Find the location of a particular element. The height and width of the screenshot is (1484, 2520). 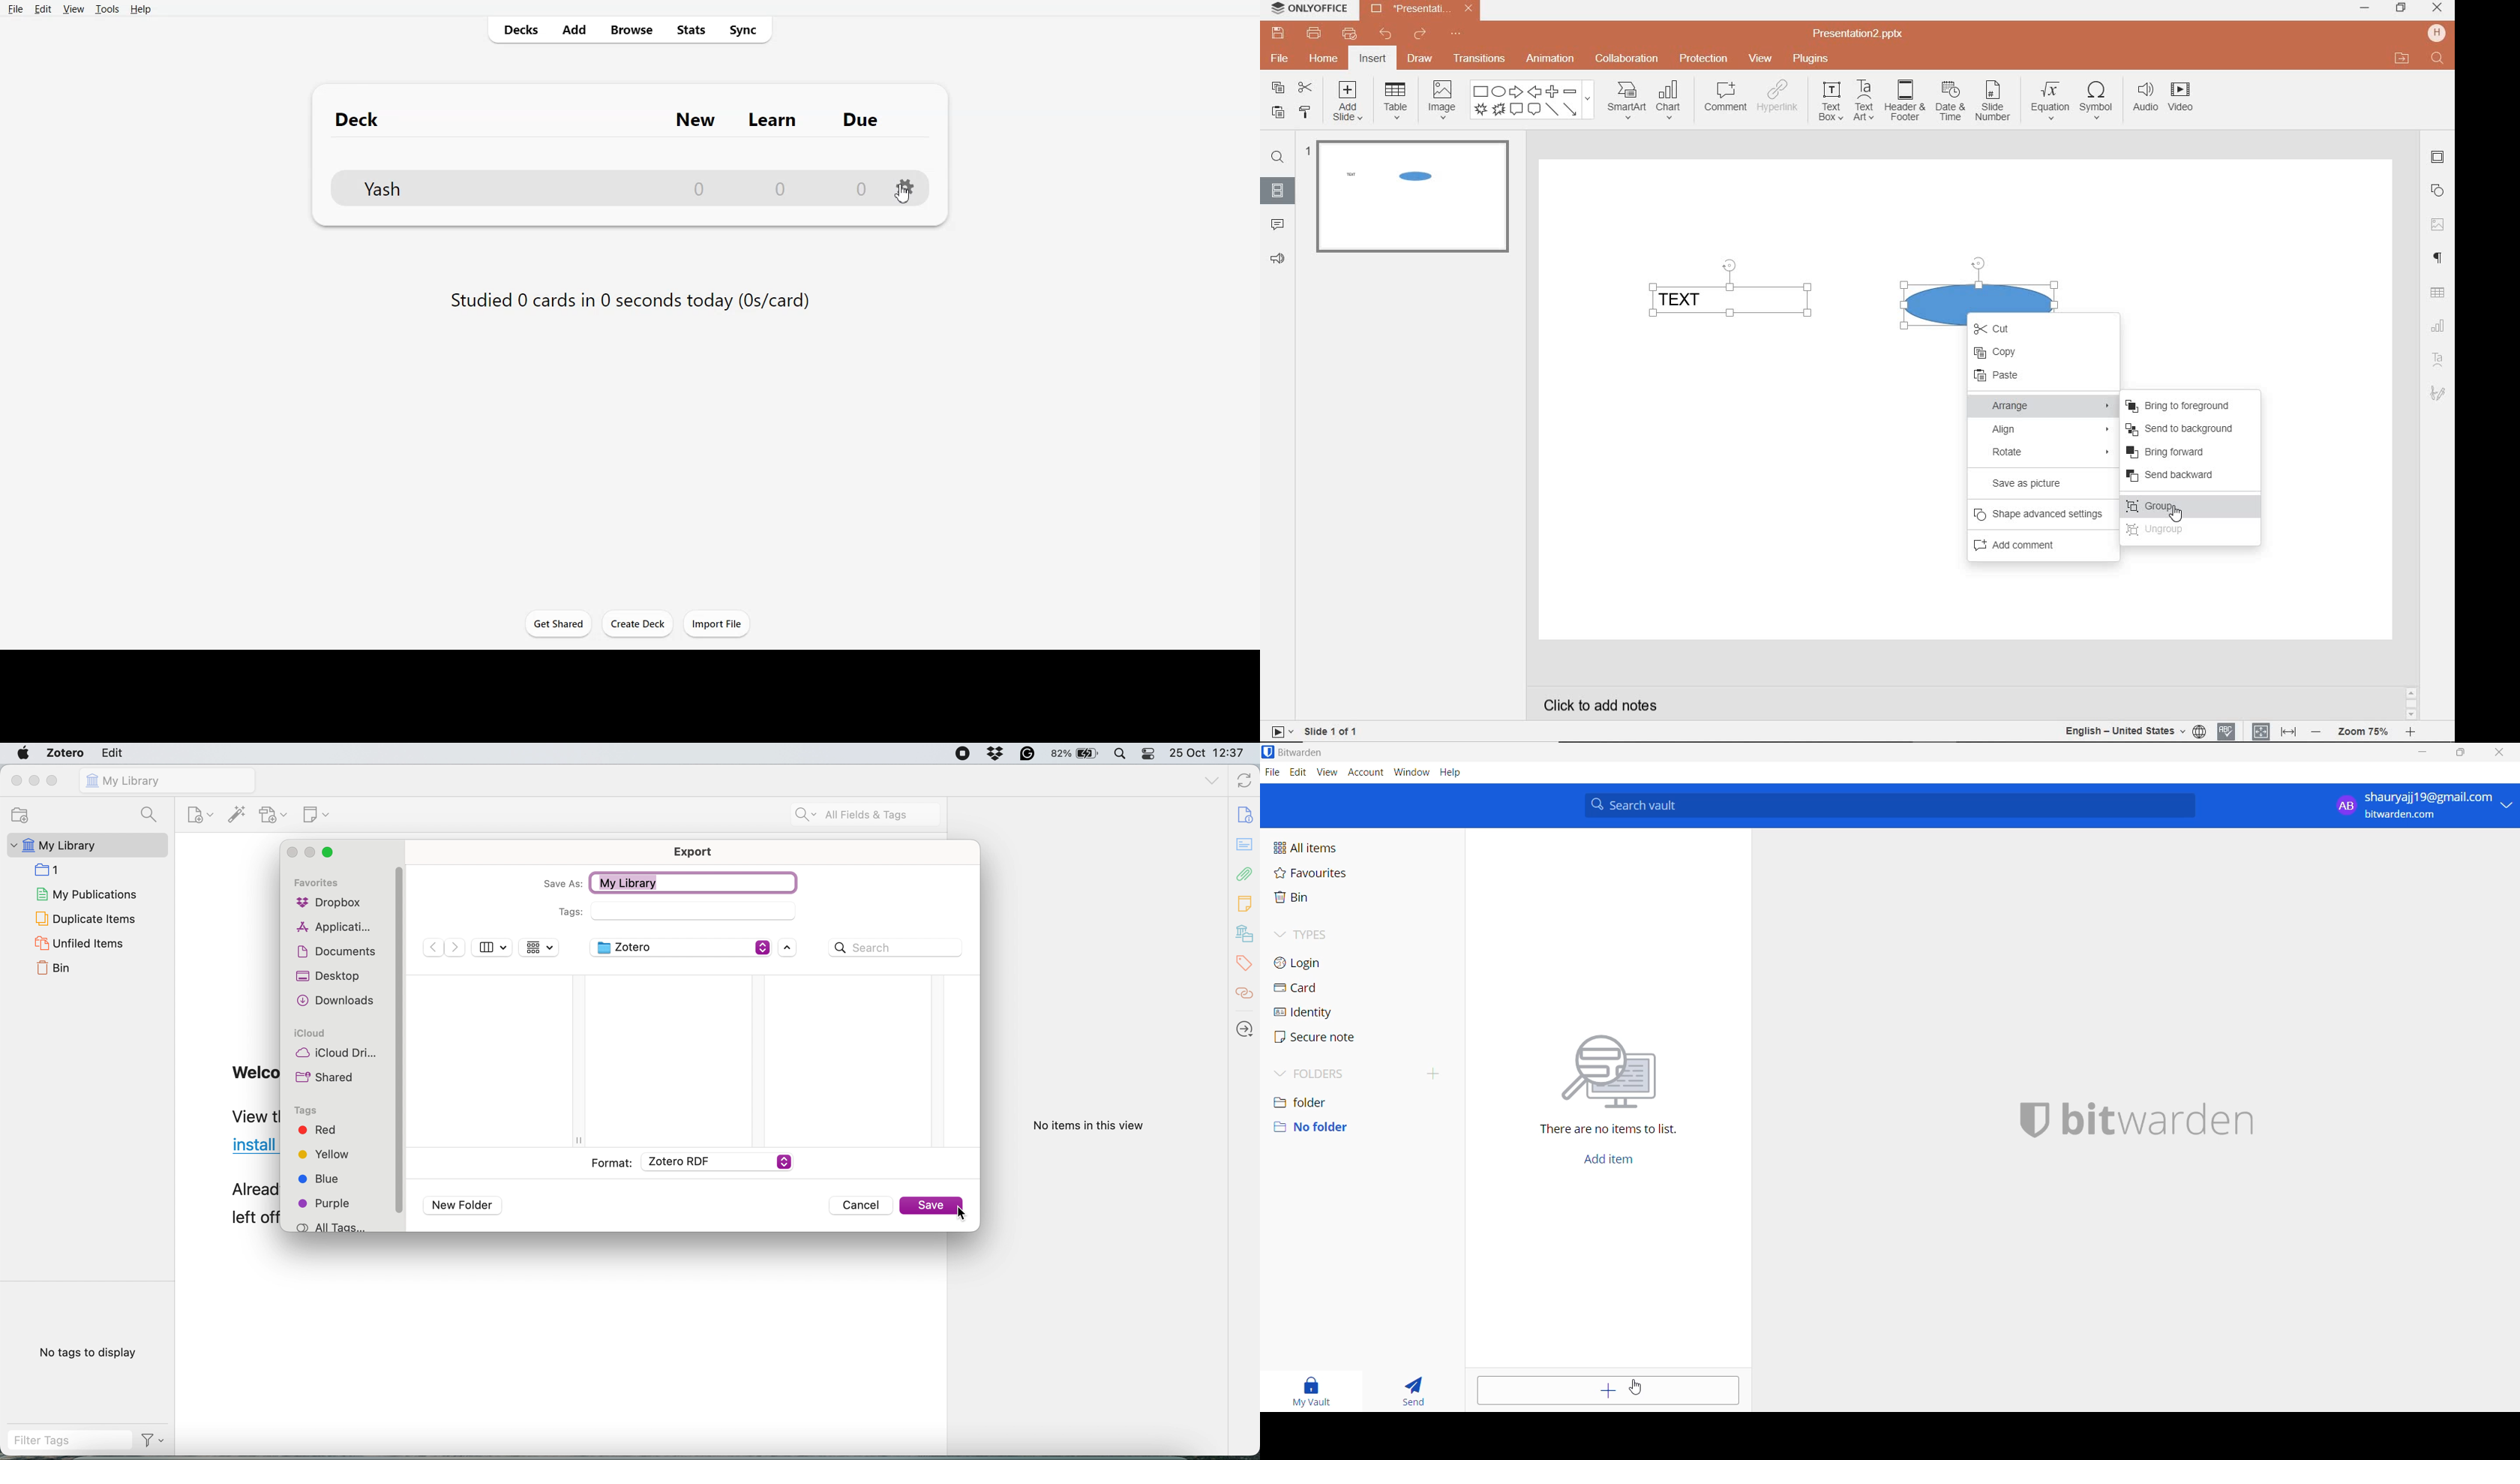

Back is located at coordinates (433, 947).